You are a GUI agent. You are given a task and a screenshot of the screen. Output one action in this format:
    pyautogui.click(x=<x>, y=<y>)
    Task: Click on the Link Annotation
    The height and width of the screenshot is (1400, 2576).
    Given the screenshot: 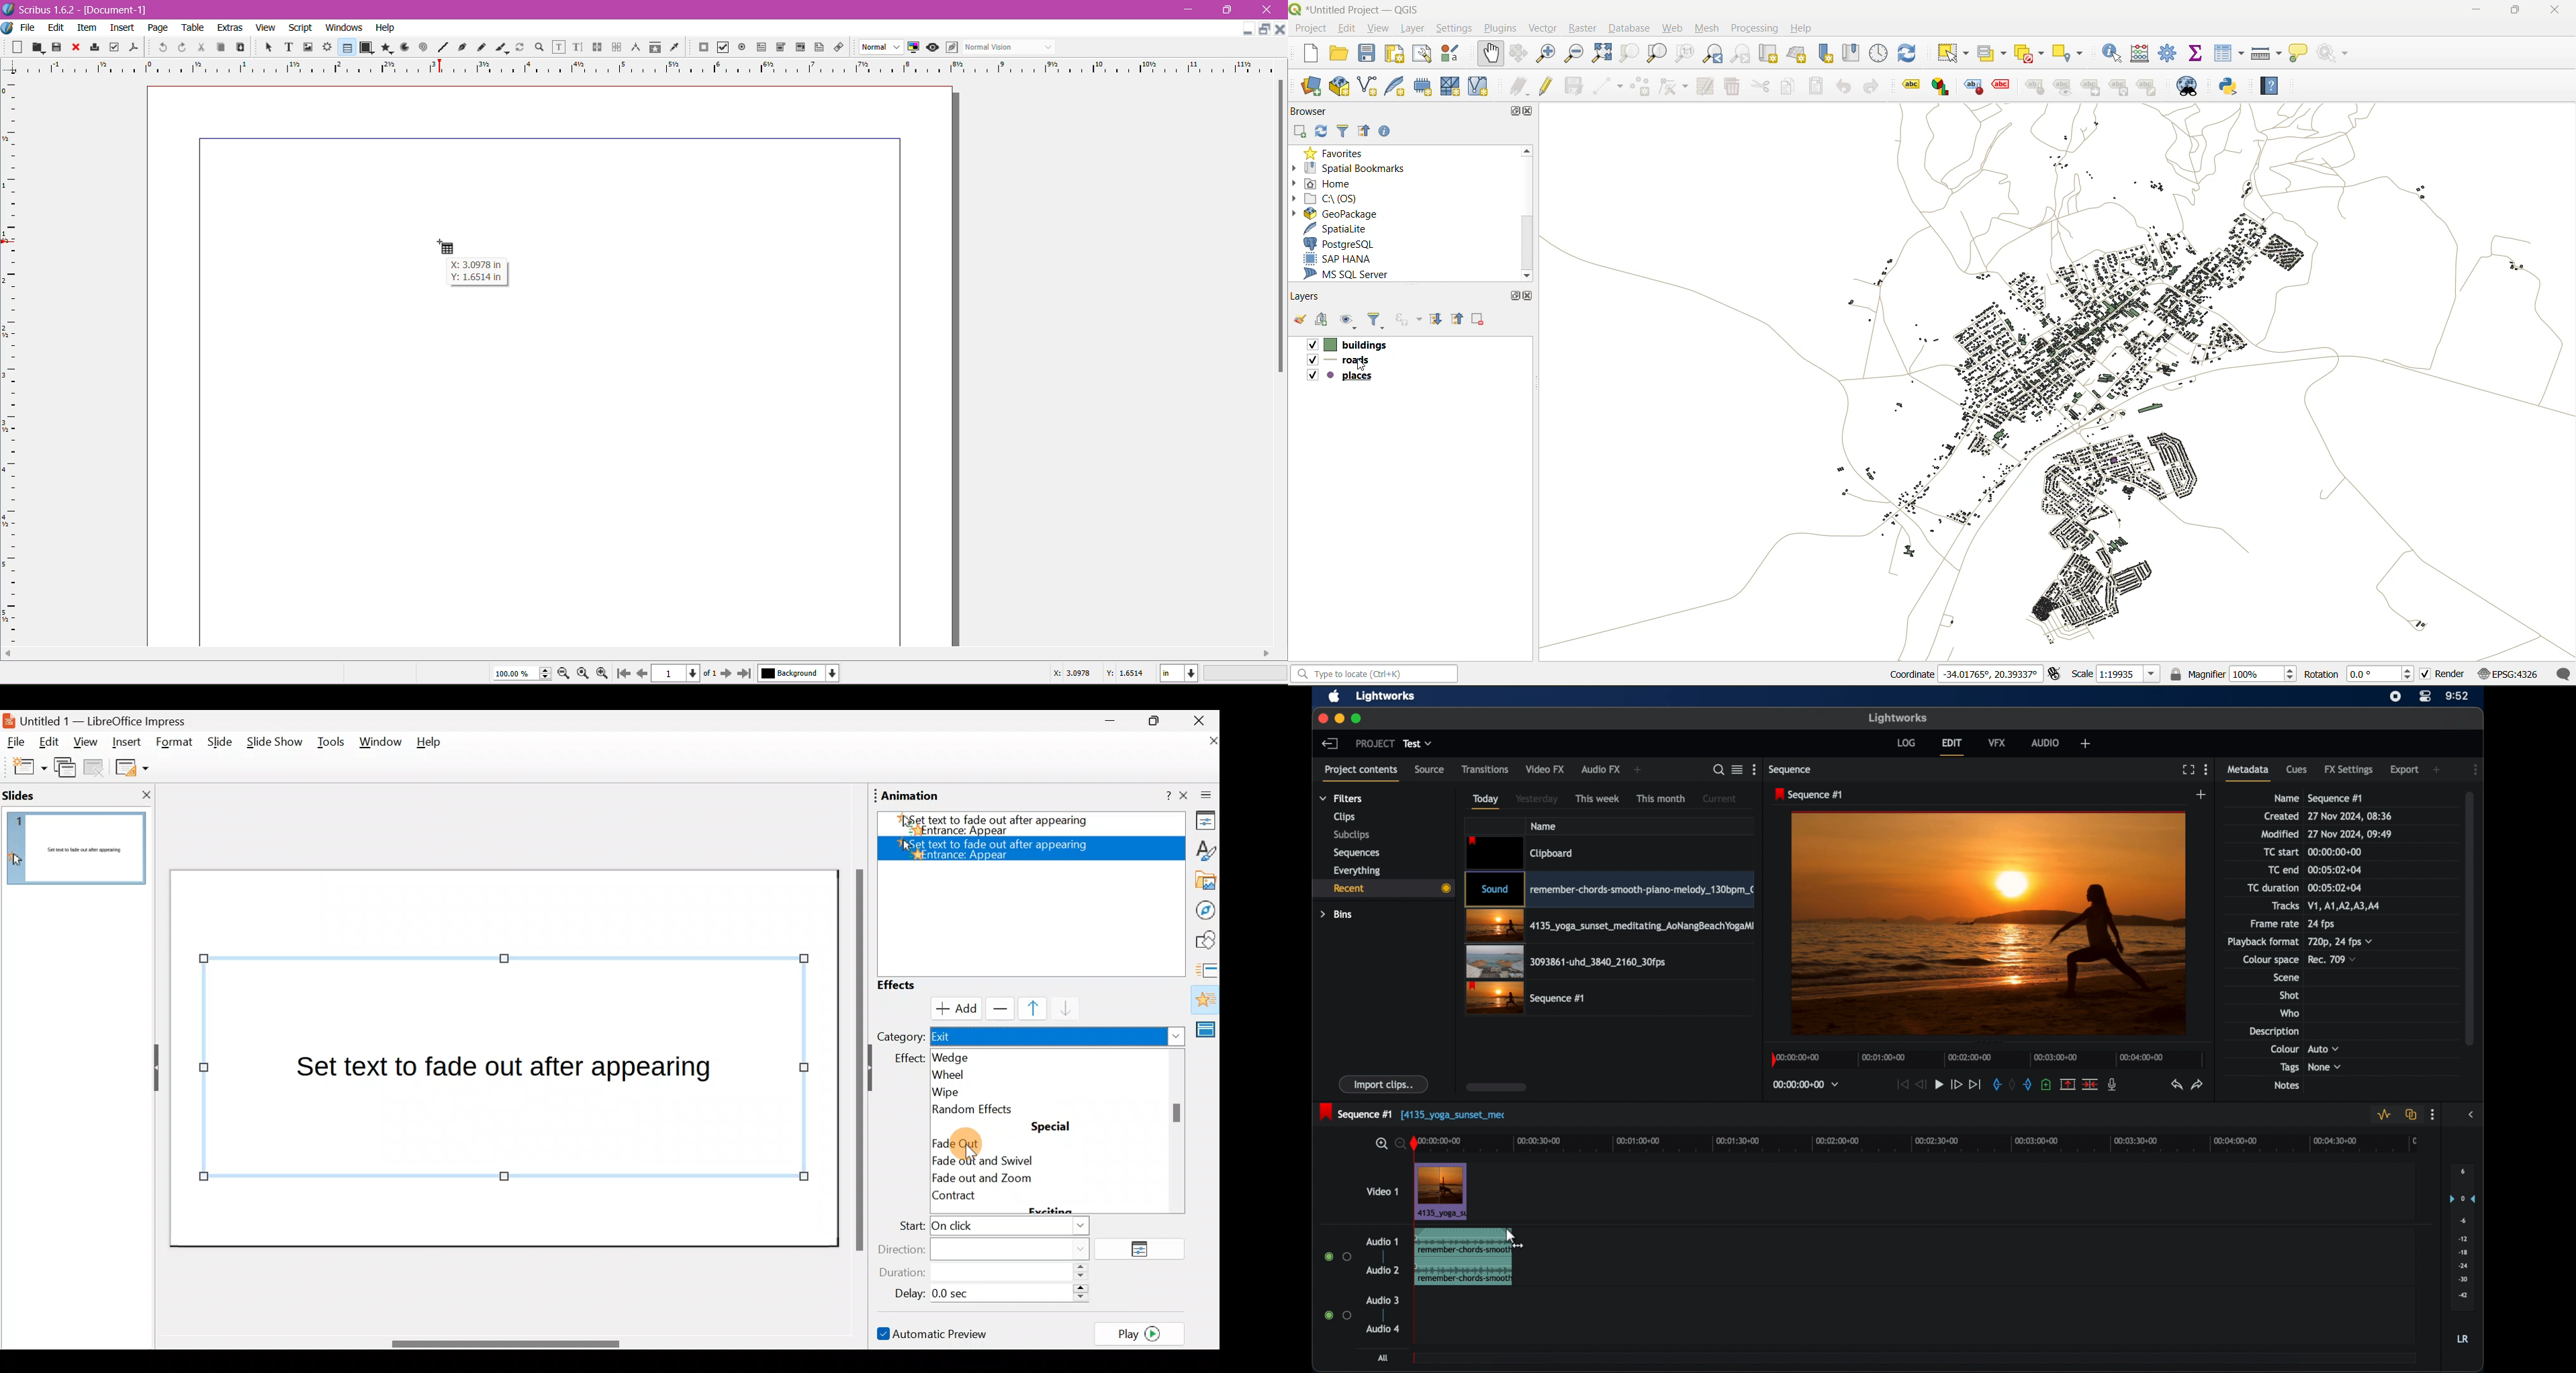 What is the action you would take?
    pyautogui.click(x=837, y=46)
    